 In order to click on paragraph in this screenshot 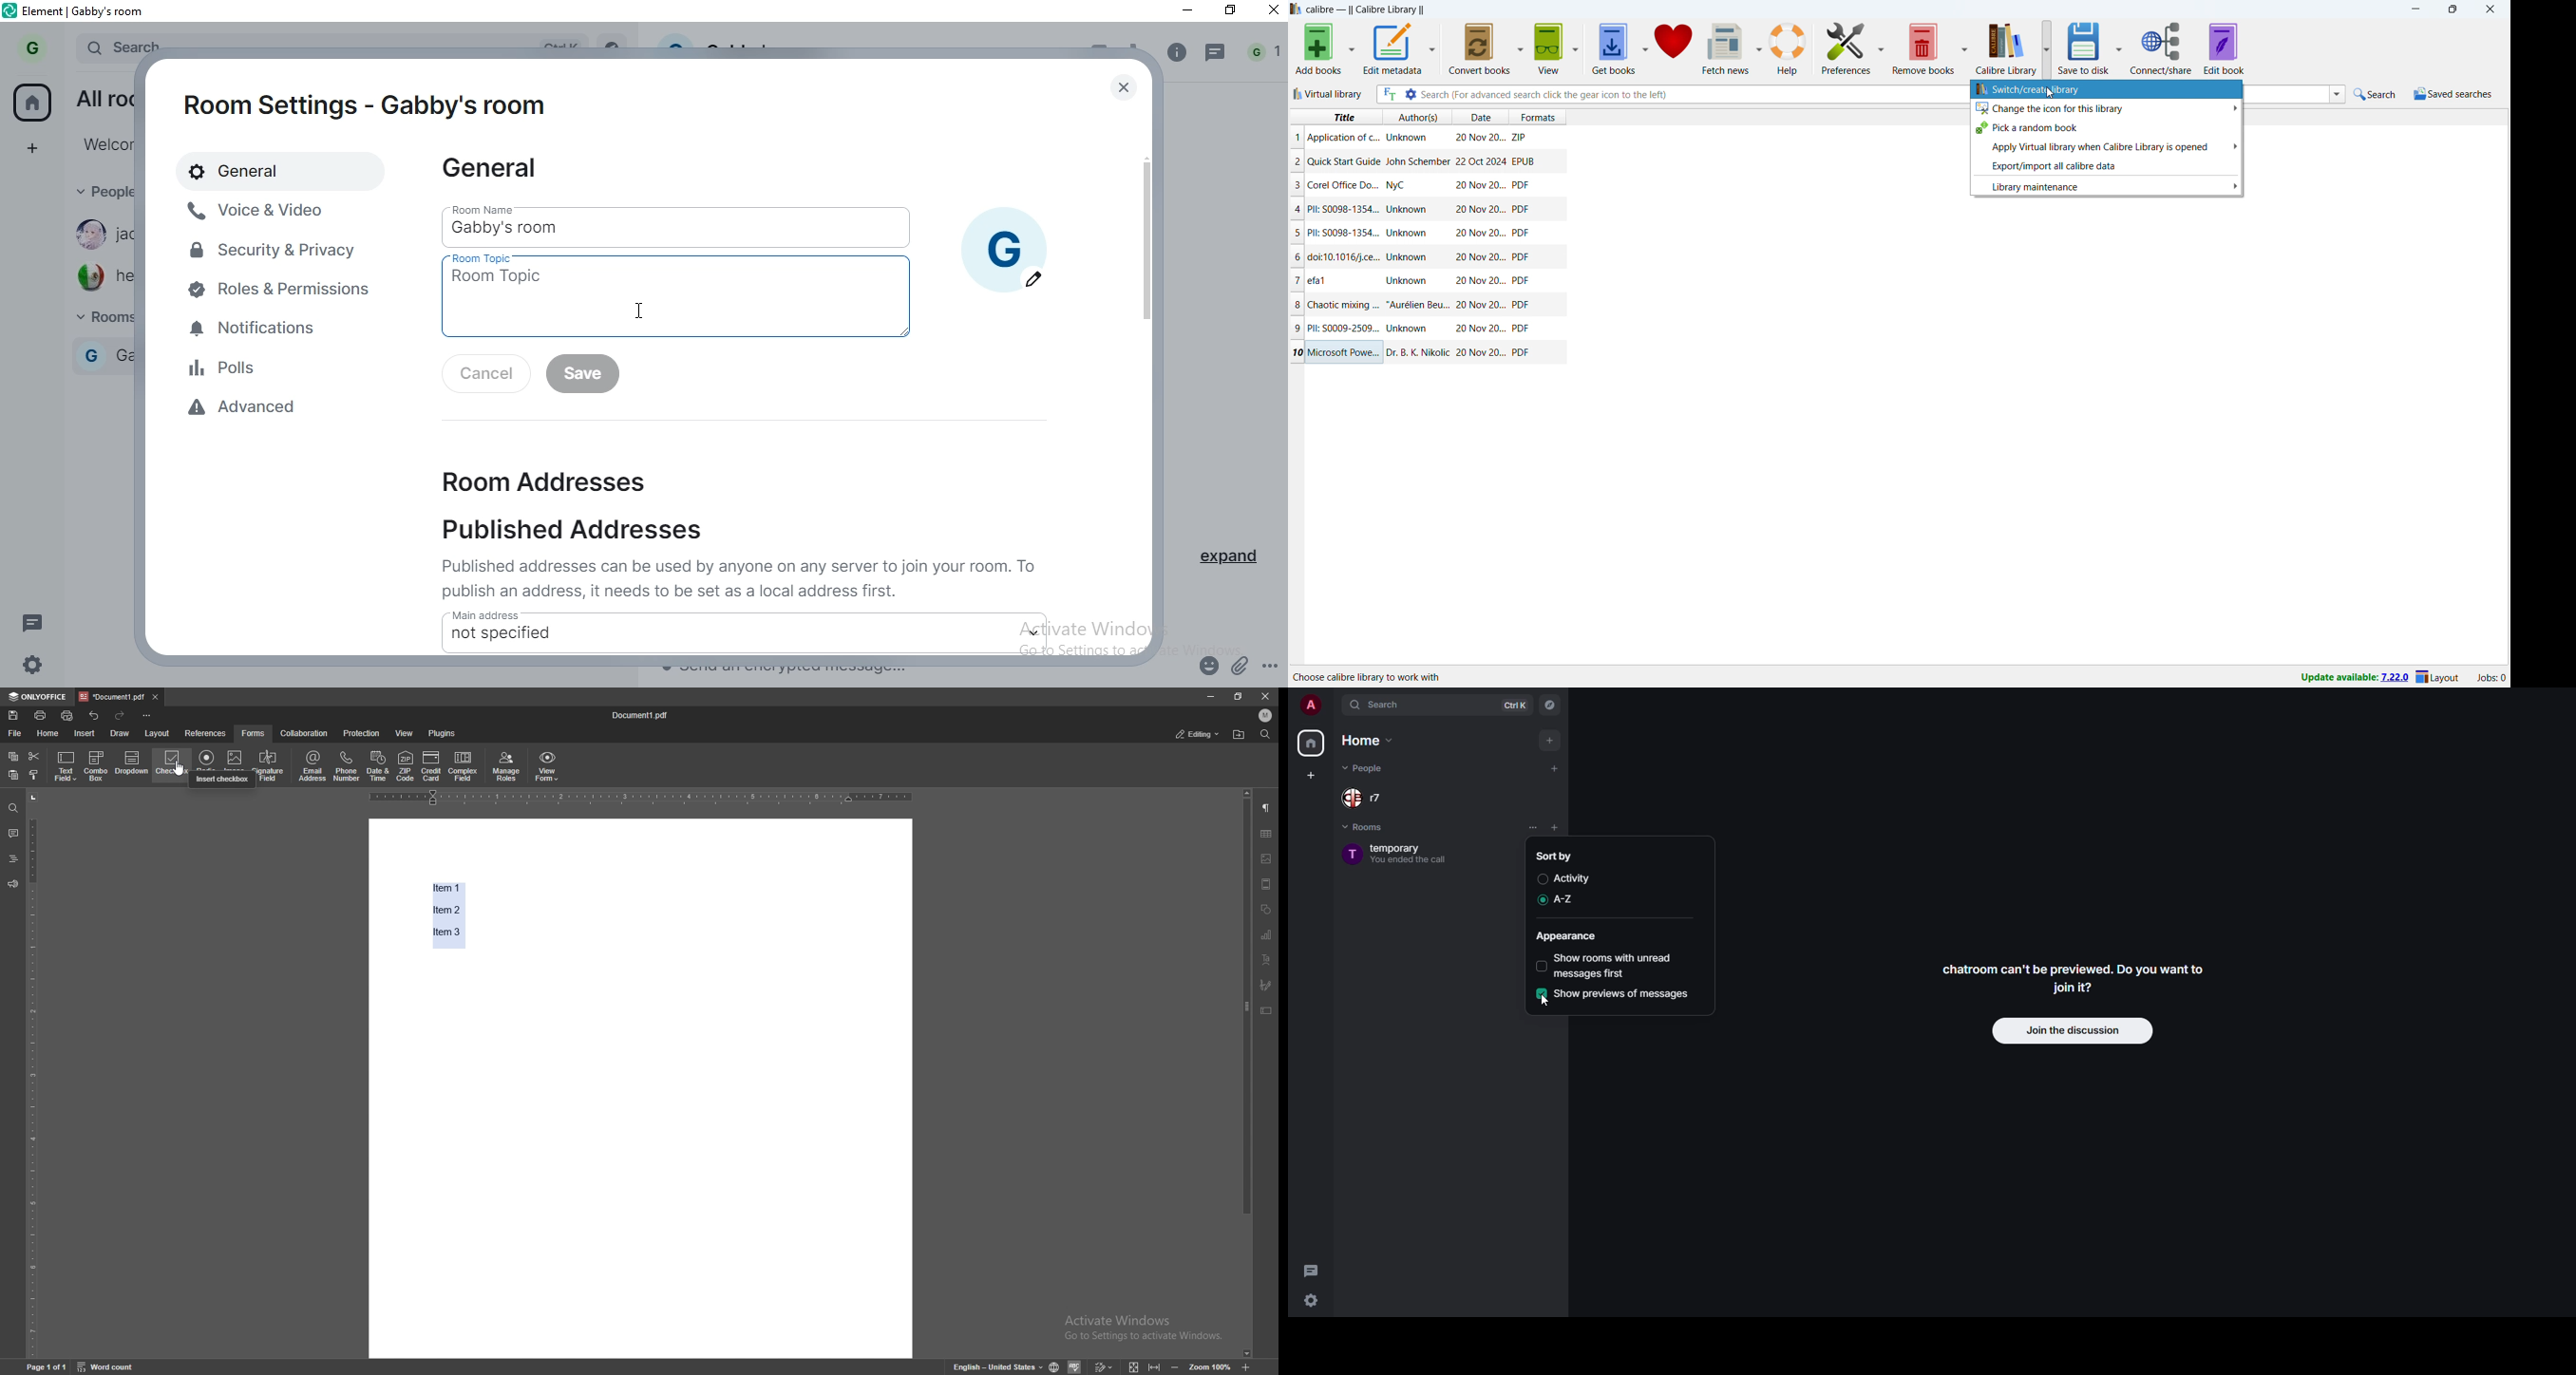, I will do `click(1267, 808)`.